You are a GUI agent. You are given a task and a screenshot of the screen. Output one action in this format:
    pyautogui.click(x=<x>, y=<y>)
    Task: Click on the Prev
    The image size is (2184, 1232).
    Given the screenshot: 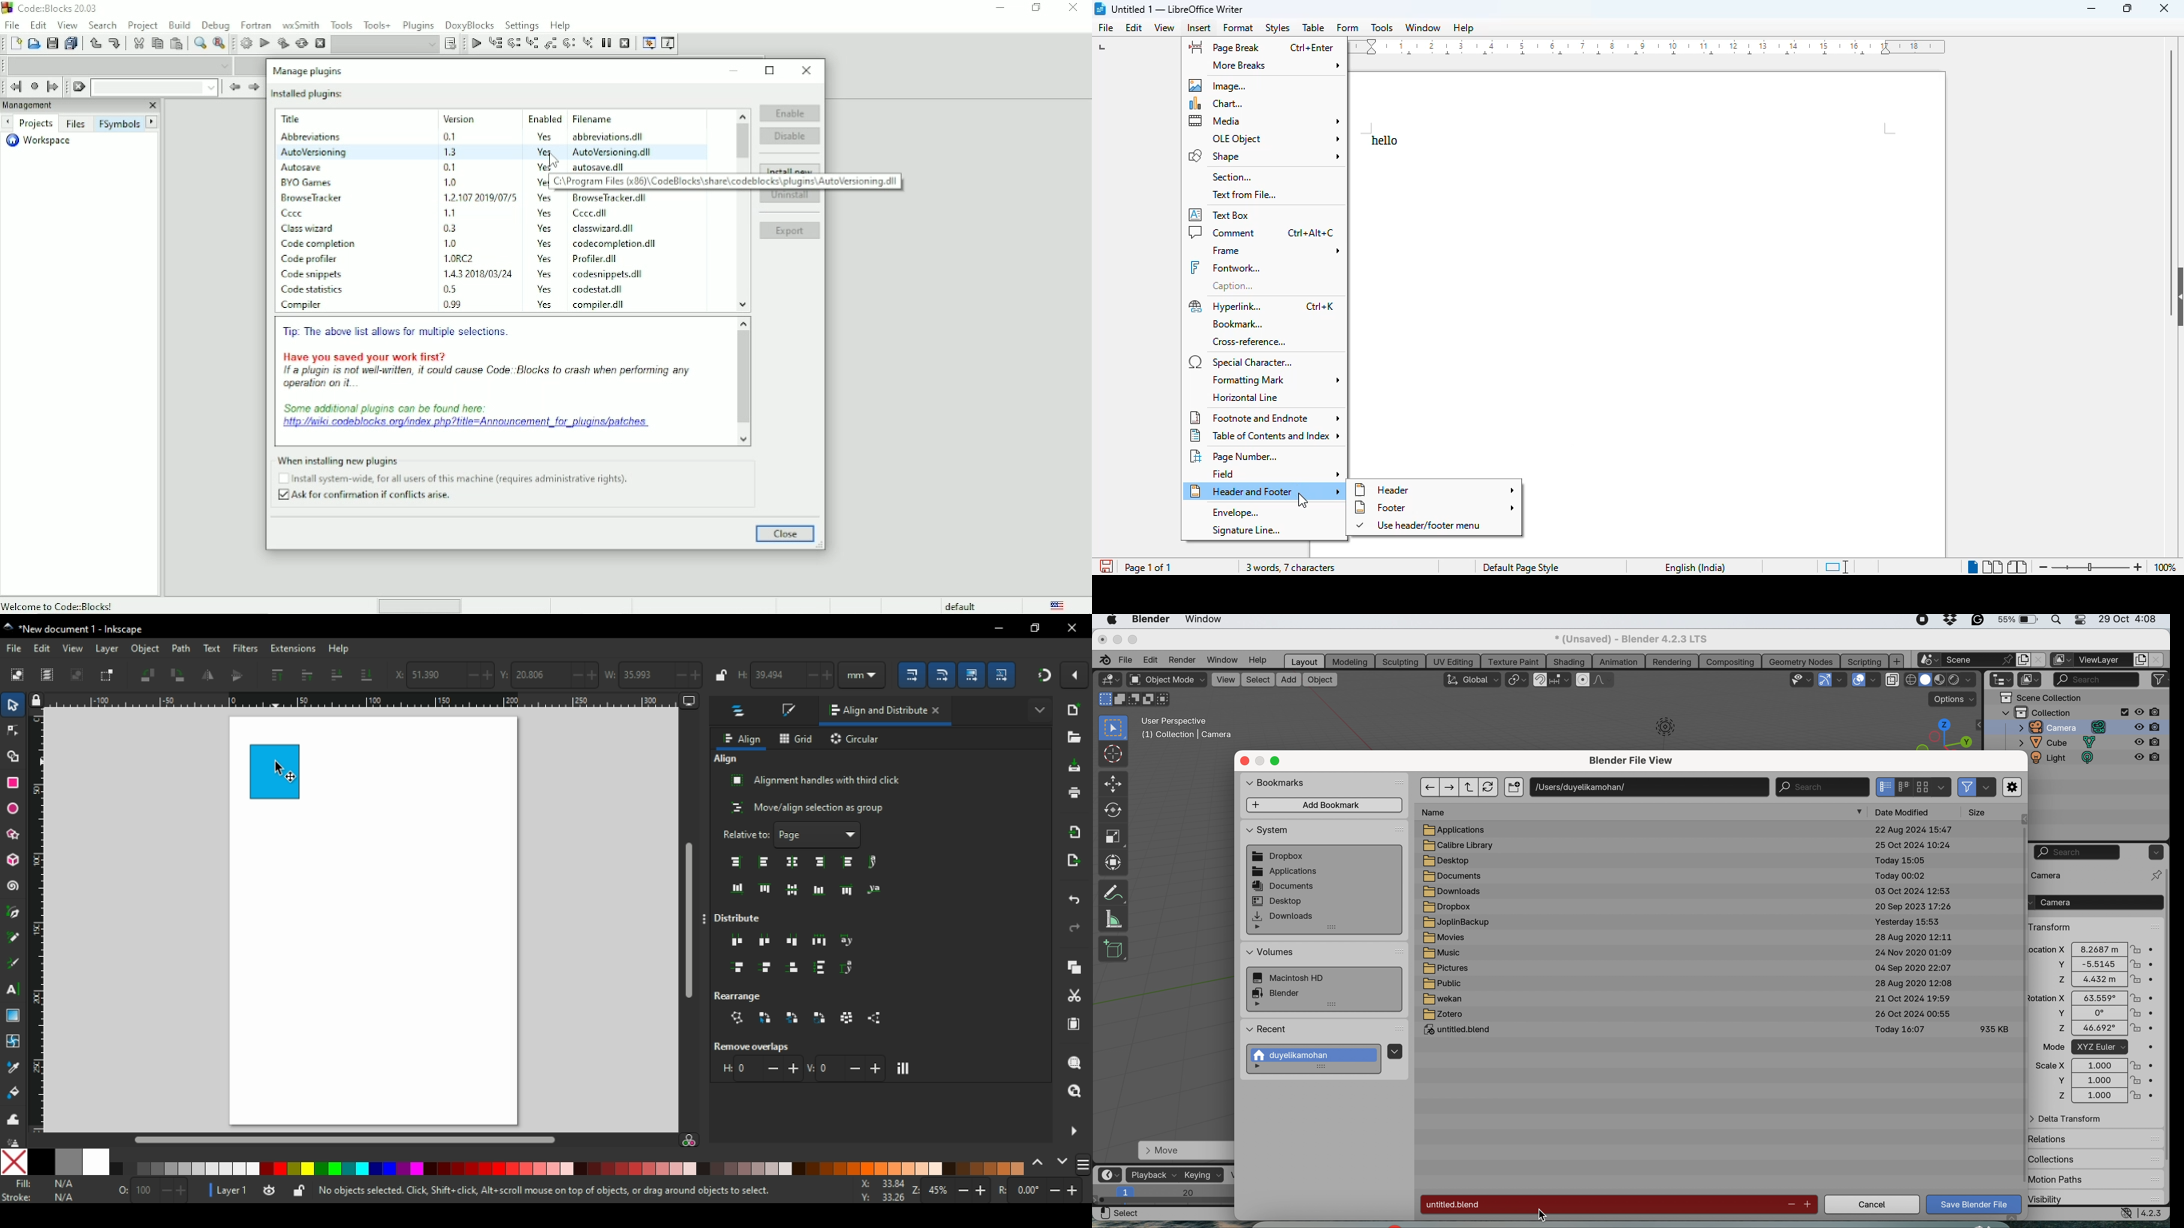 What is the action you would take?
    pyautogui.click(x=233, y=88)
    